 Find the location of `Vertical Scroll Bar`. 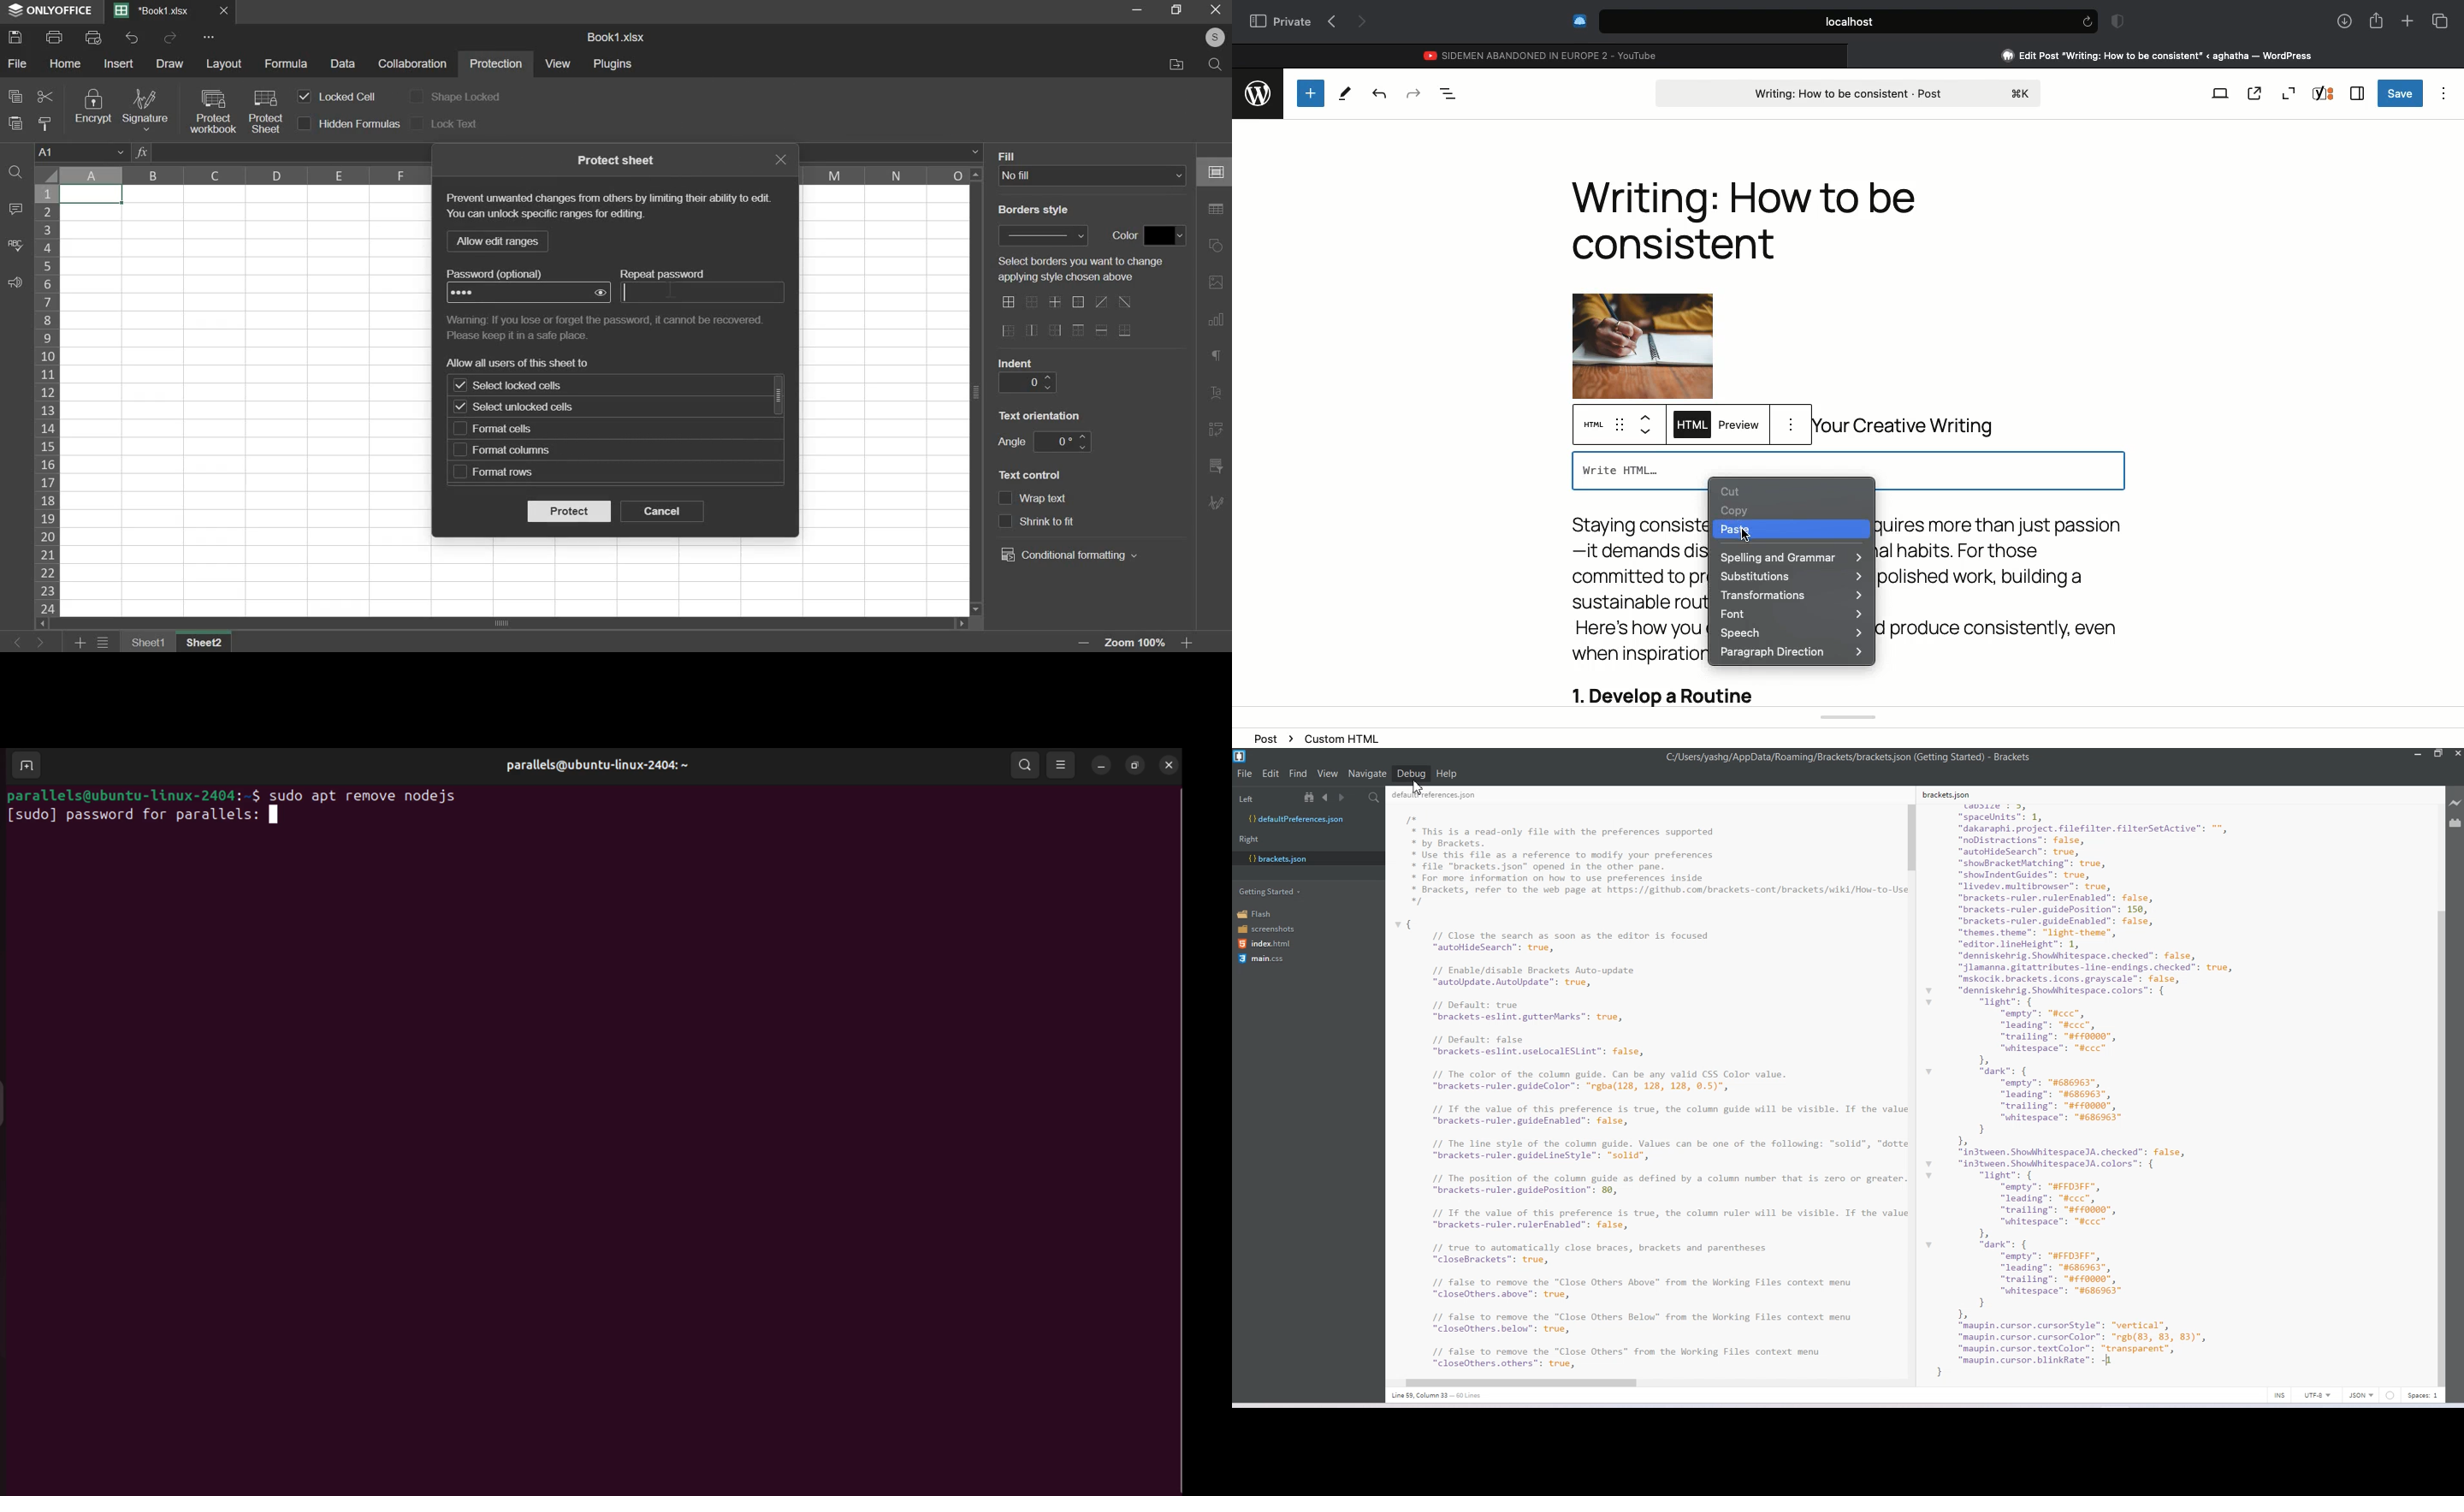

Vertical Scroll Bar is located at coordinates (1912, 1087).